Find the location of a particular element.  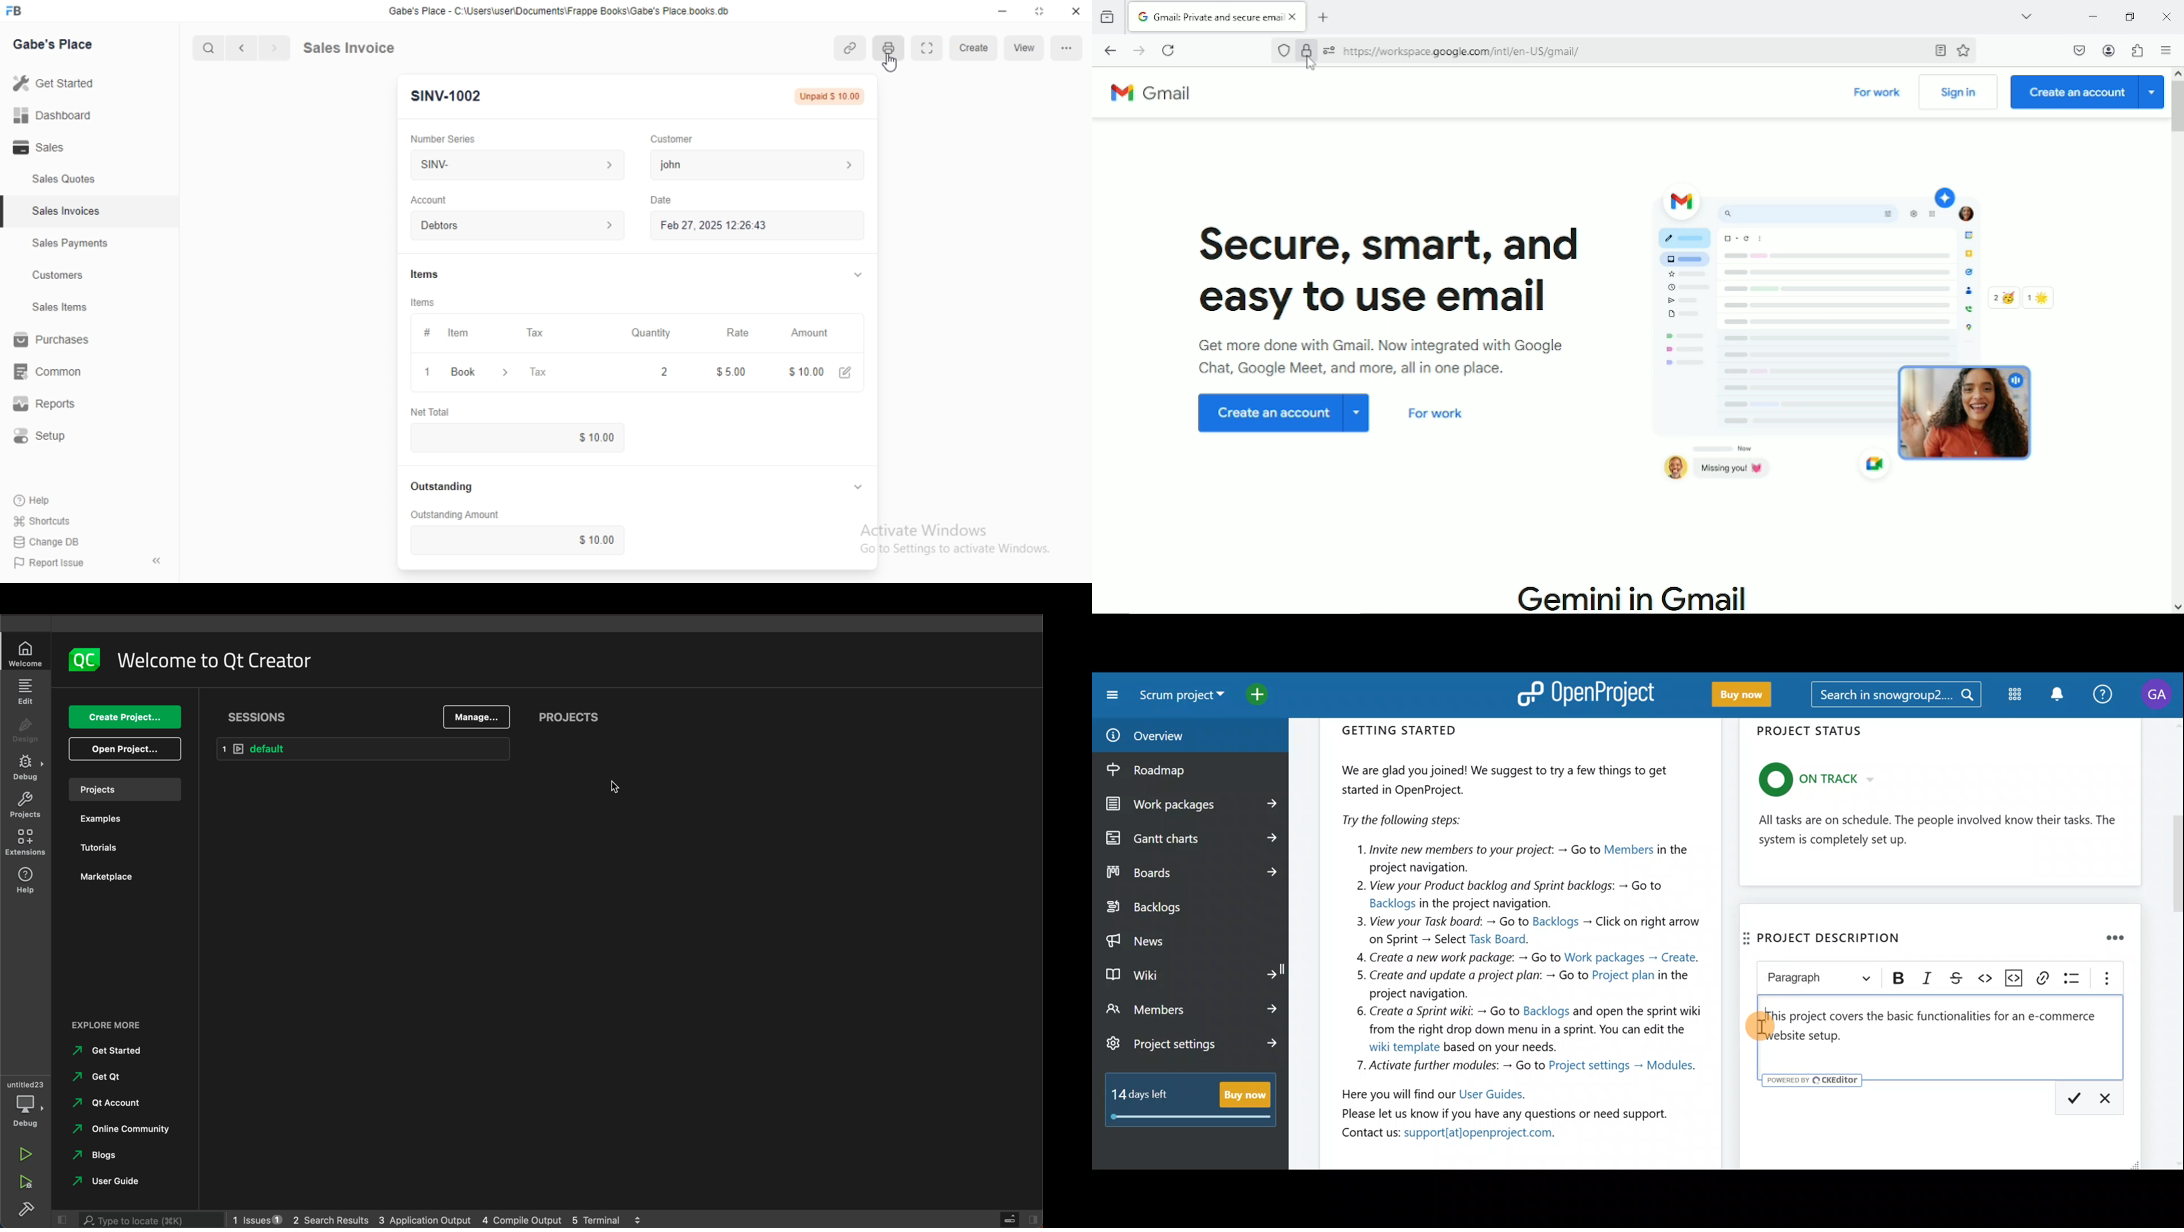

Open quick add menu is located at coordinates (1268, 695).